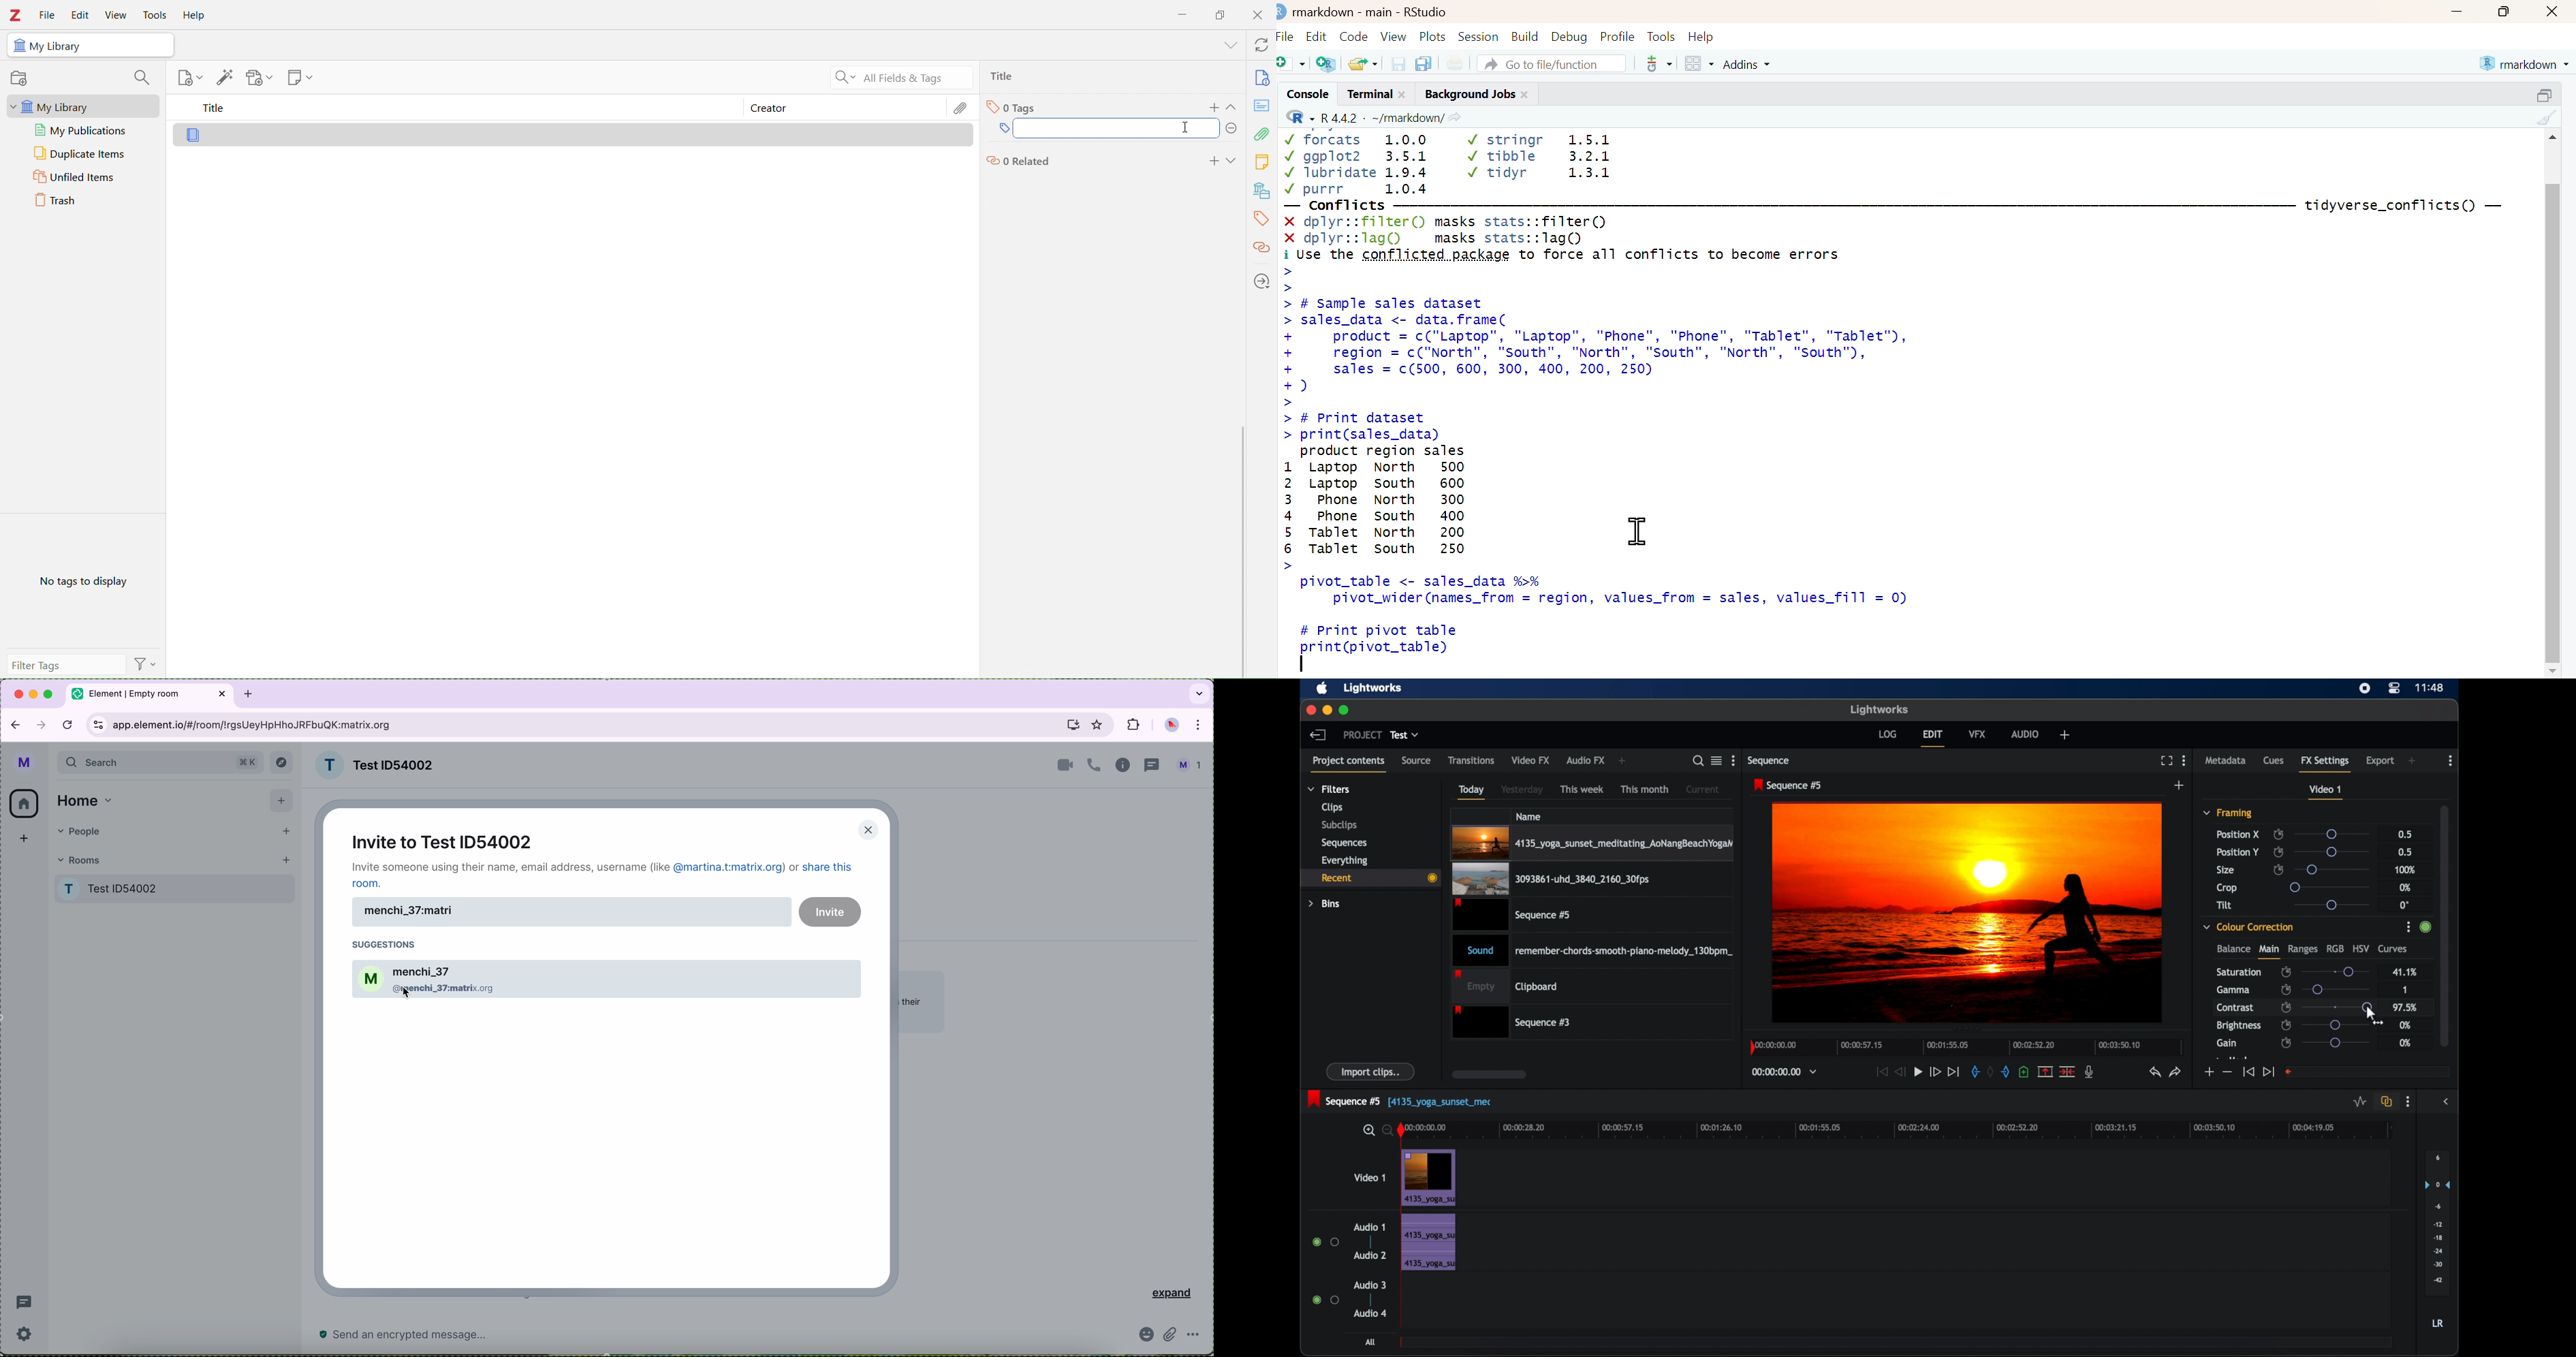  What do you see at coordinates (2332, 869) in the screenshot?
I see `slider` at bounding box center [2332, 869].